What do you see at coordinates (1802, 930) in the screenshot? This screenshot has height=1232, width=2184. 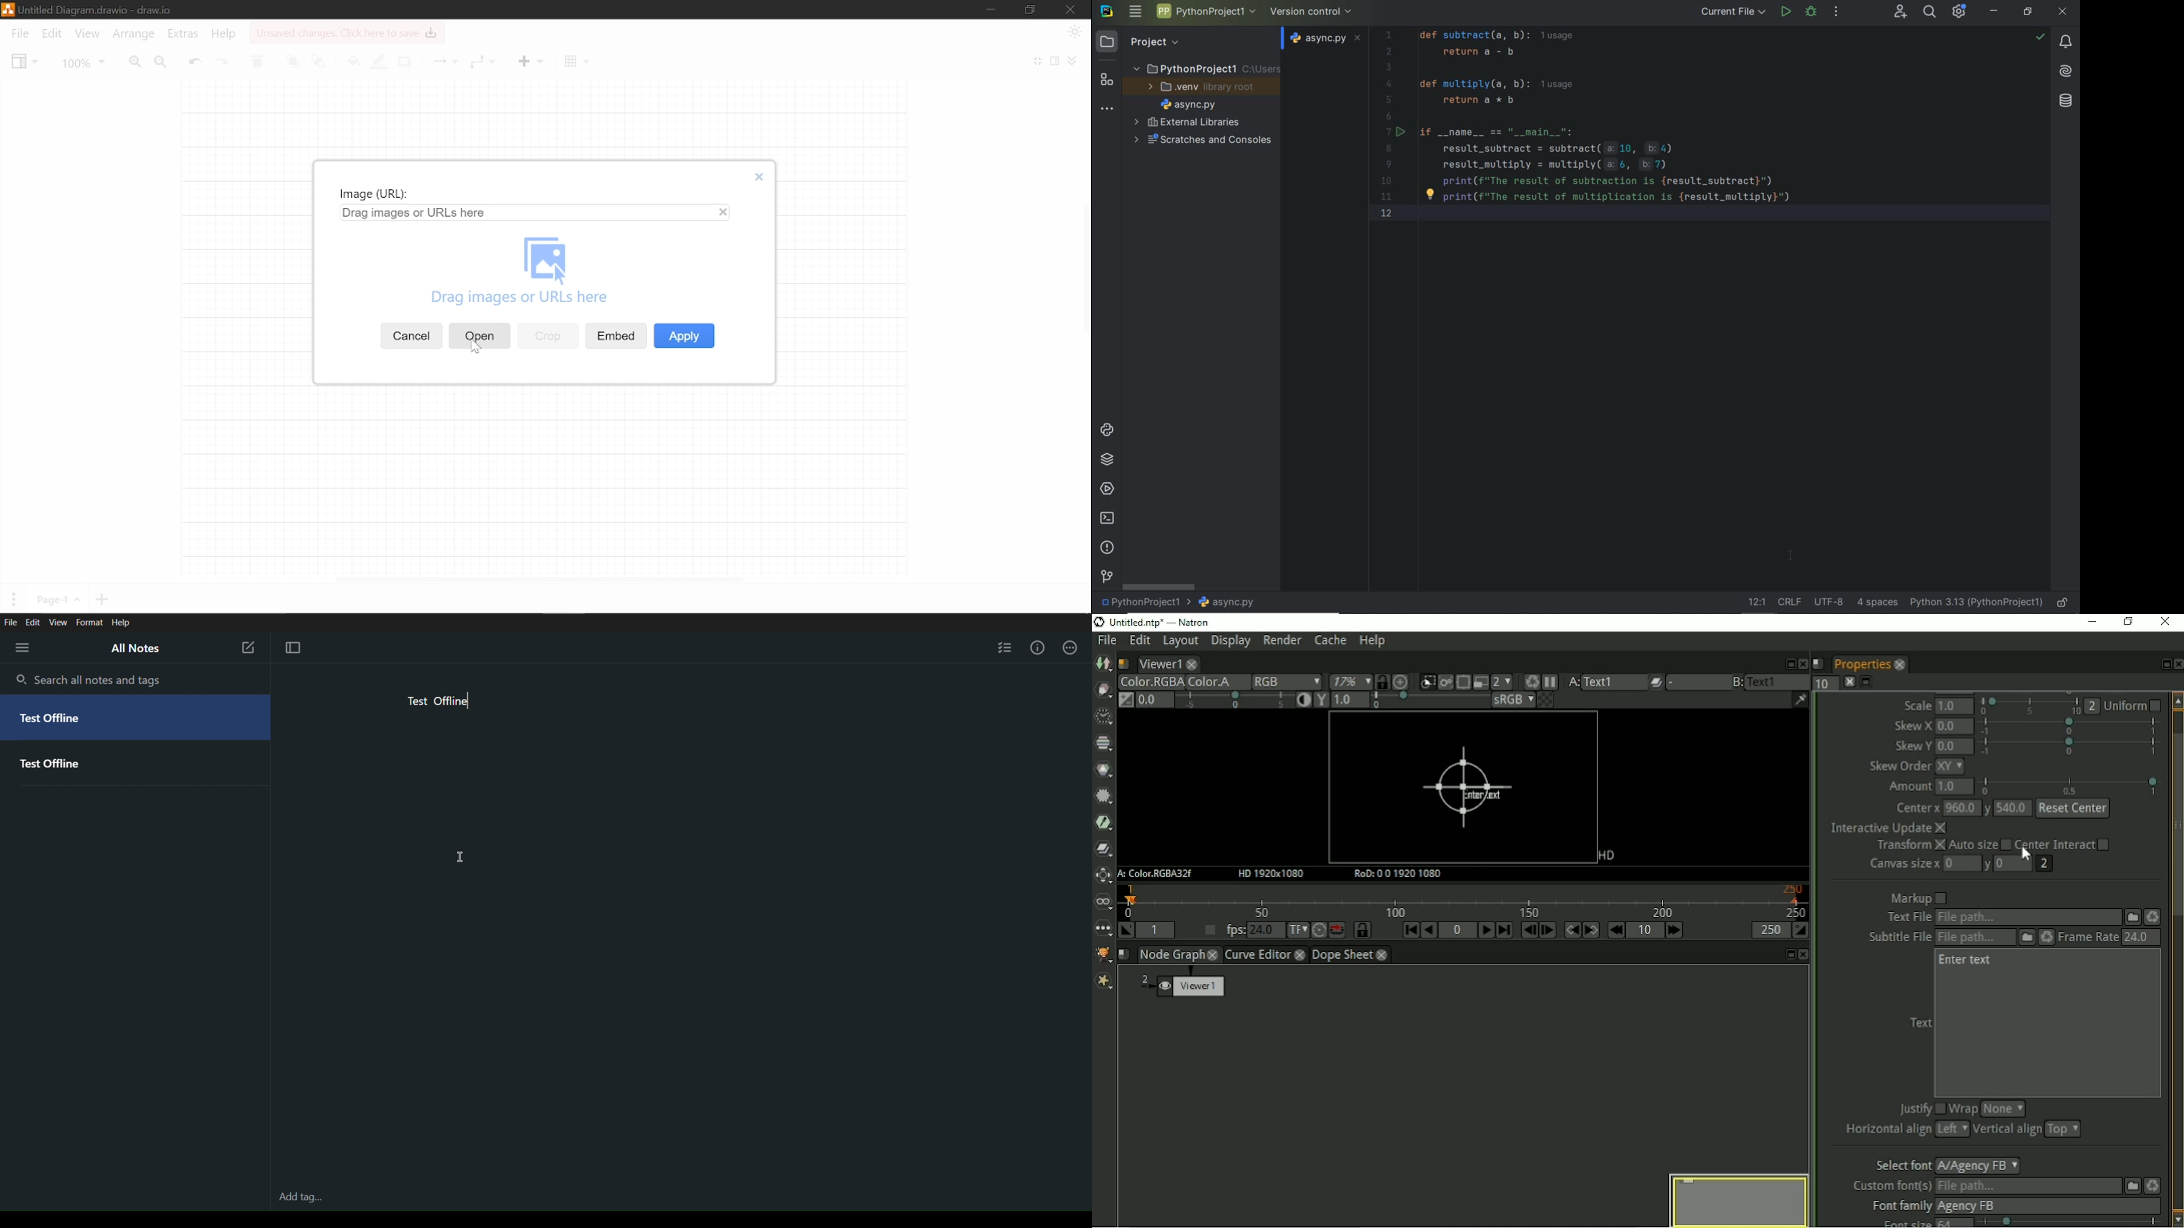 I see `Set the playback out point at the current frame` at bounding box center [1802, 930].